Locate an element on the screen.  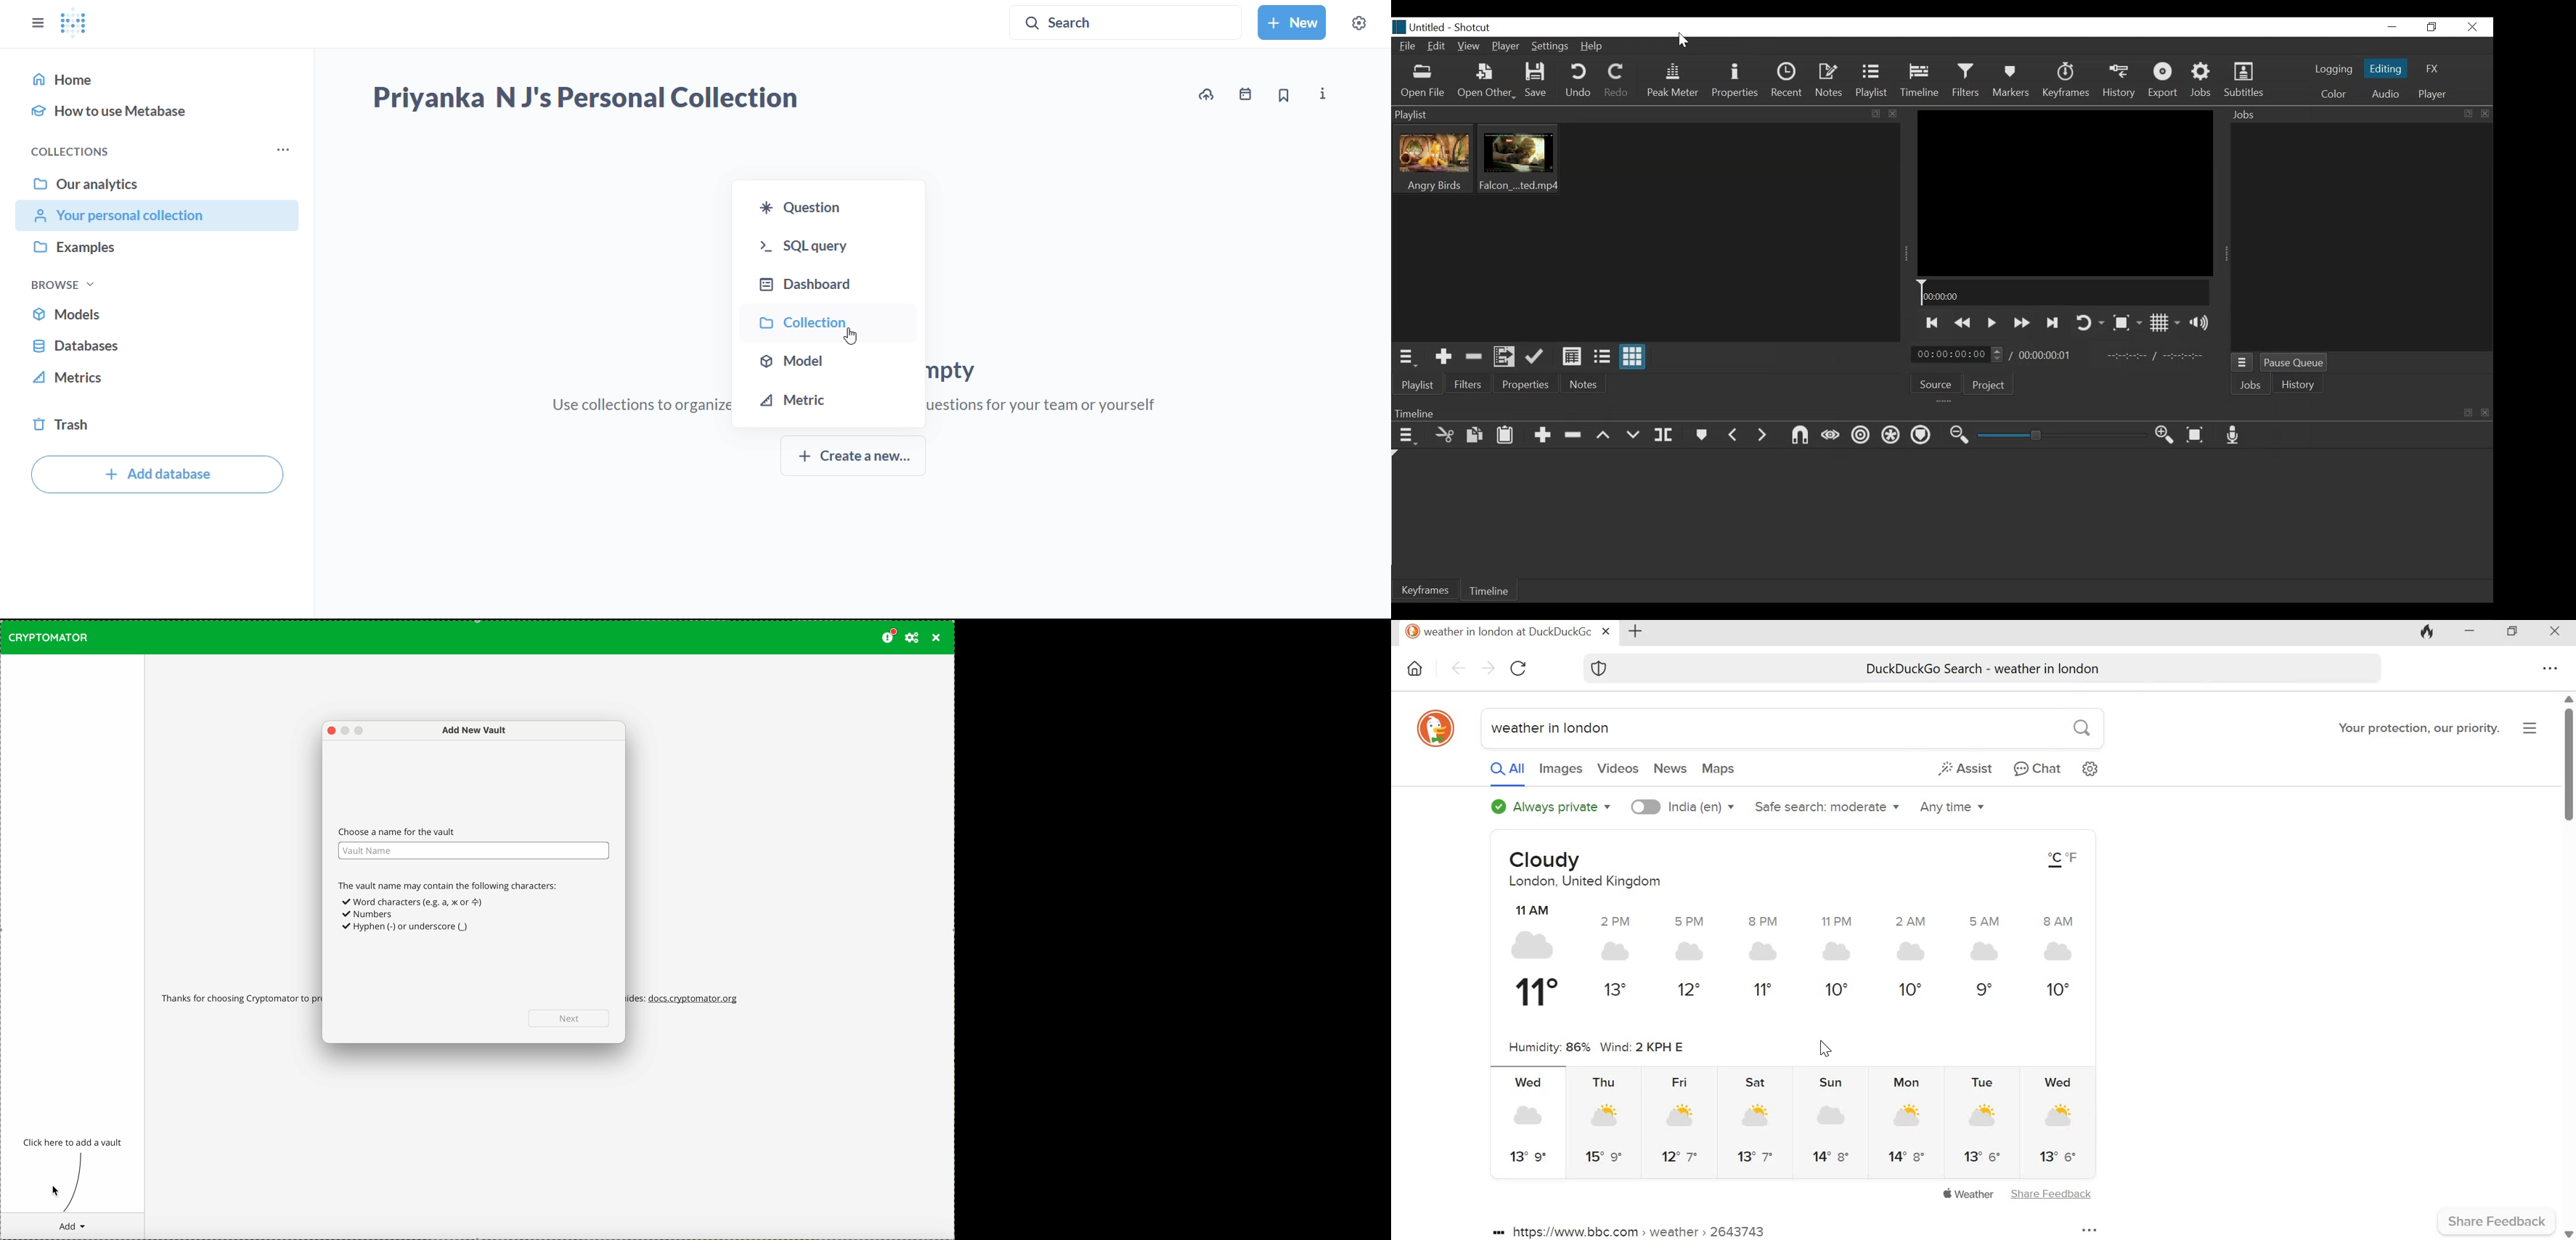
Notes is located at coordinates (1585, 384).